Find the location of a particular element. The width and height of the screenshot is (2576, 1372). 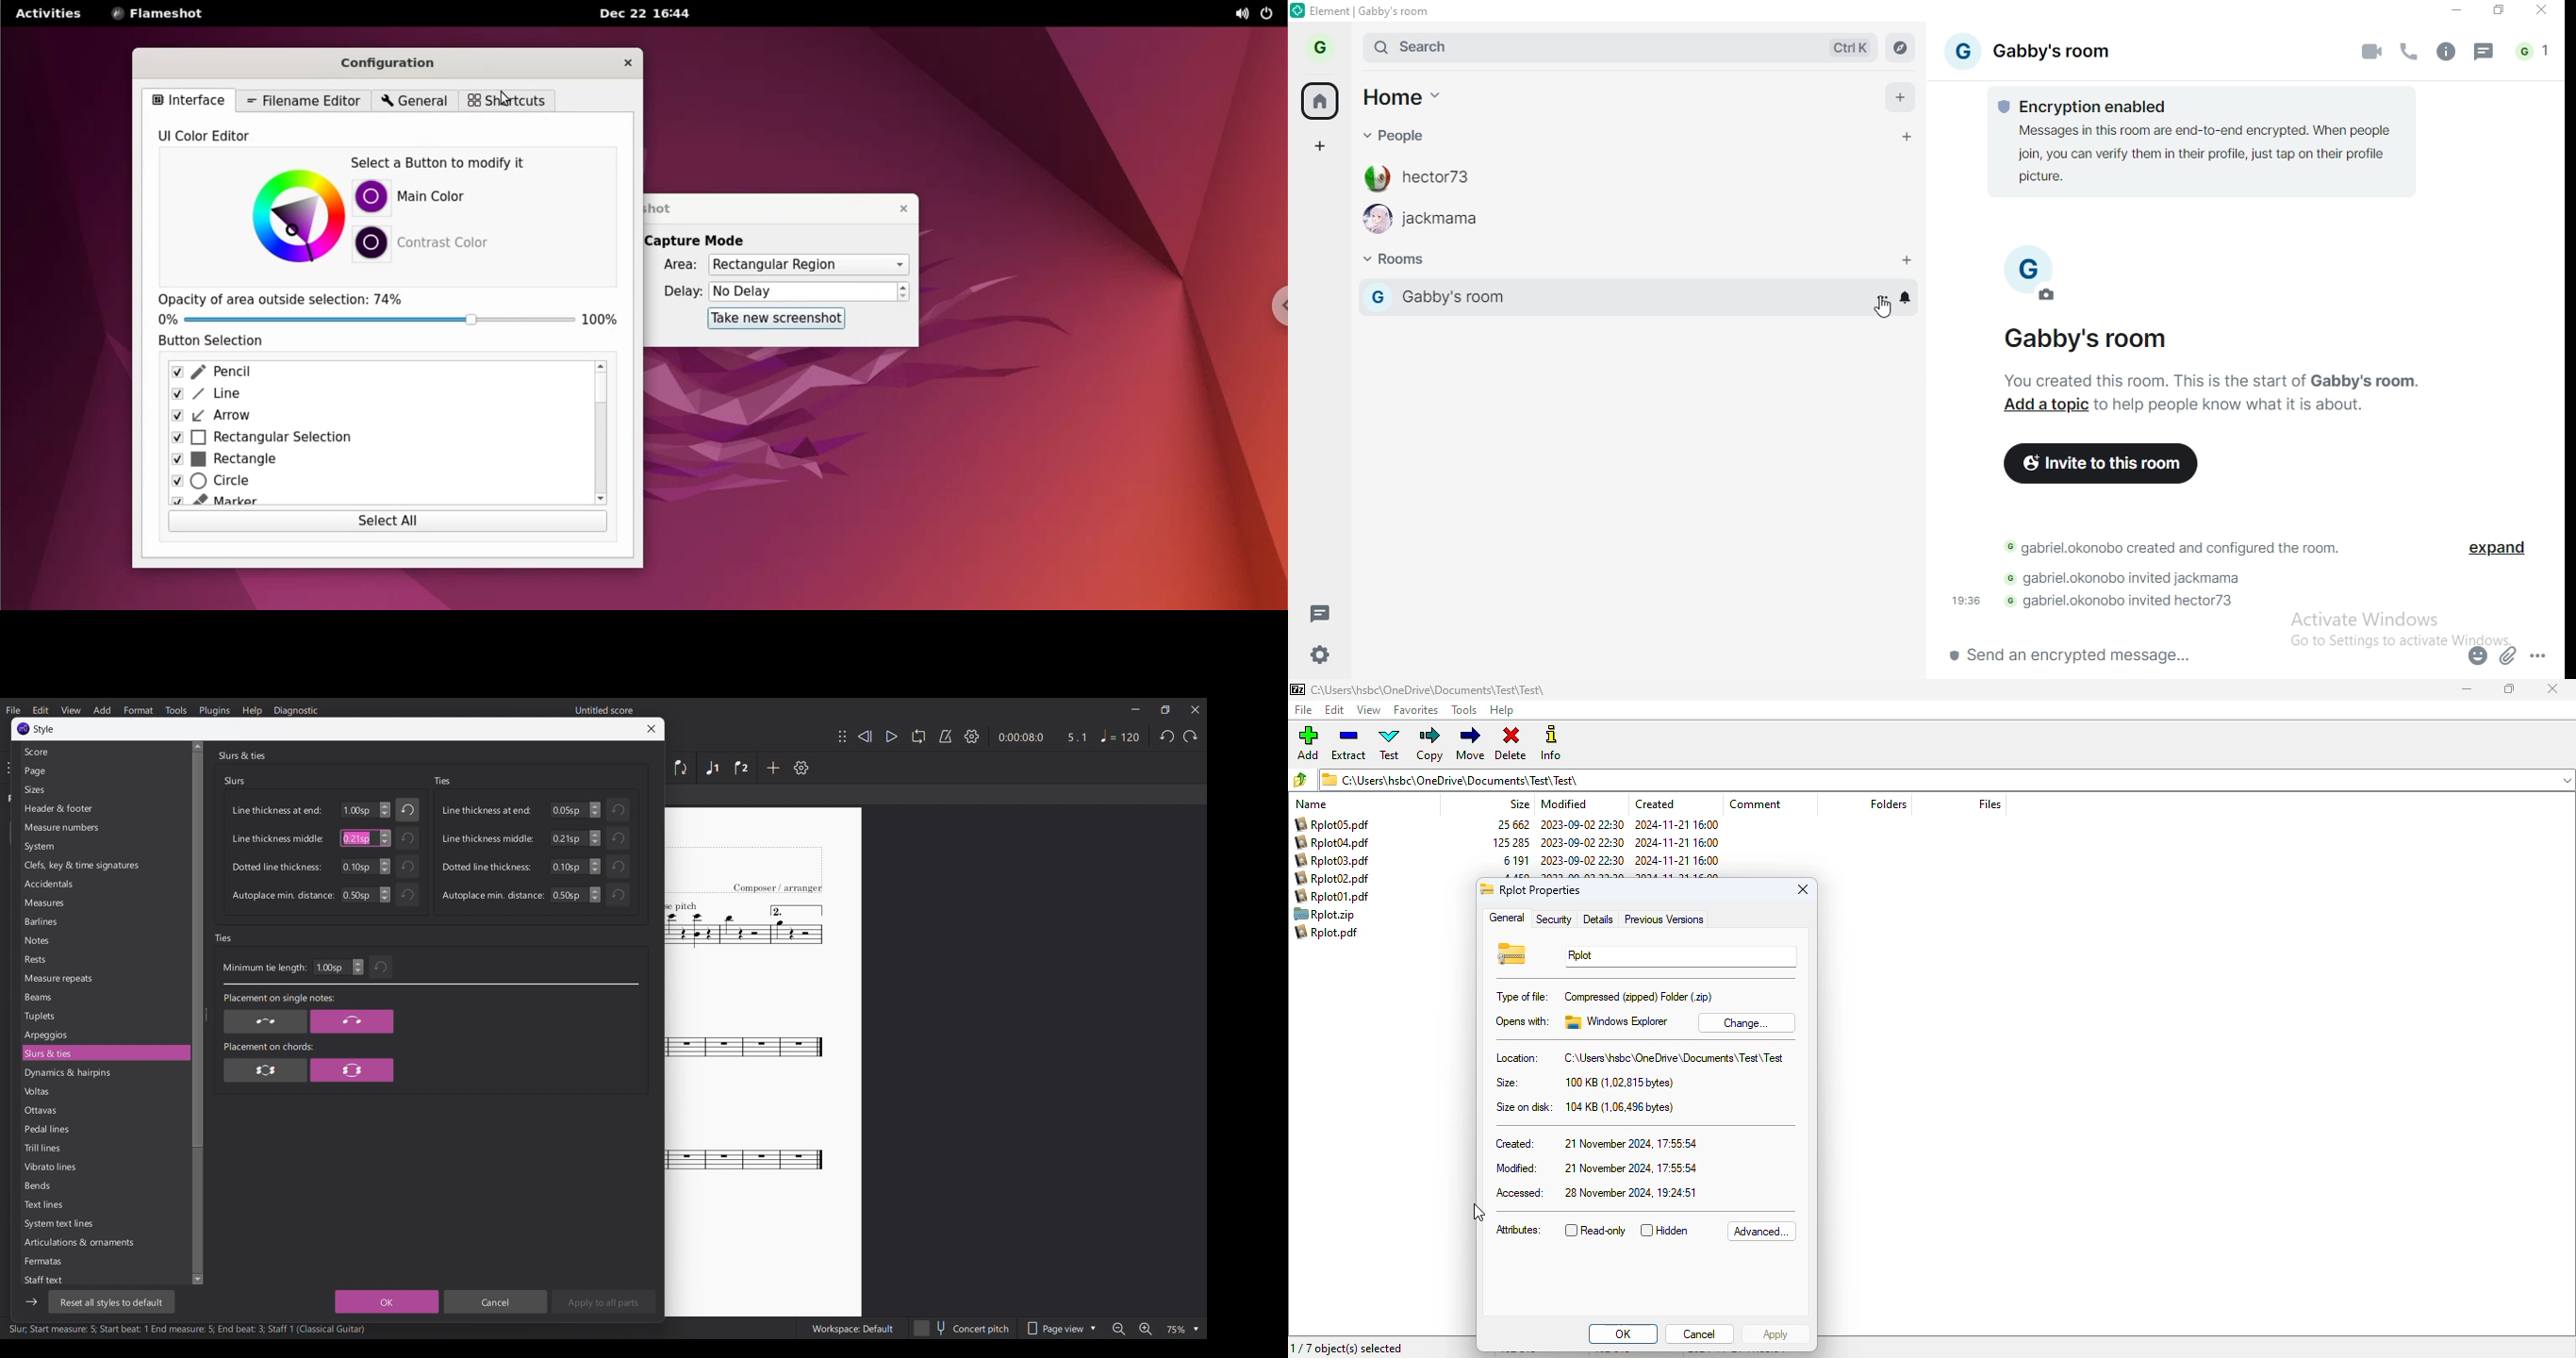

1/7 object(s) selected is located at coordinates (1347, 1349).